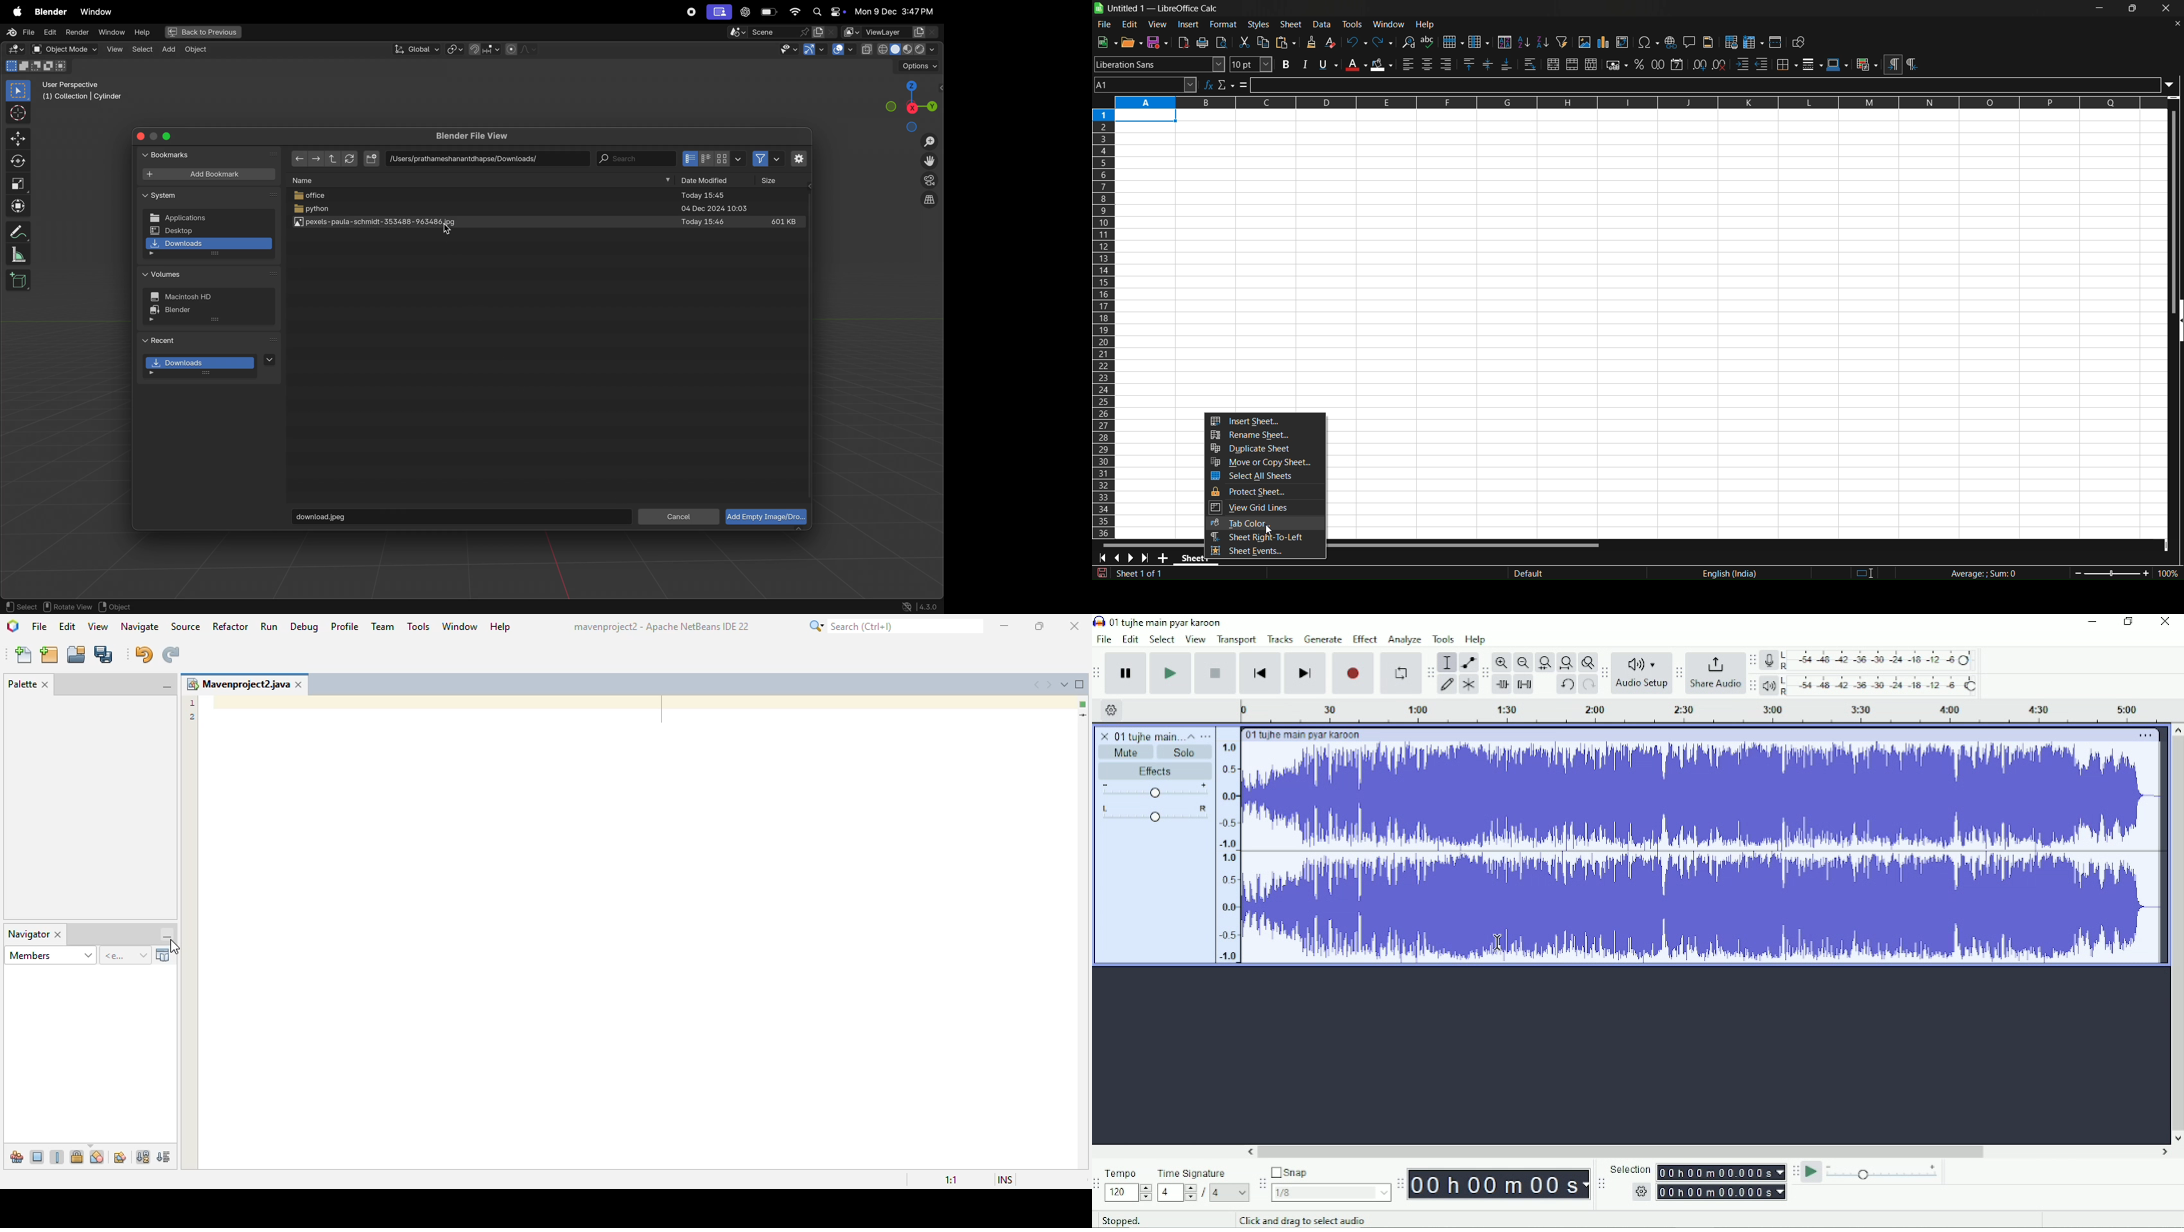 The height and width of the screenshot is (1232, 2184). What do you see at coordinates (1763, 64) in the screenshot?
I see `decrease indent` at bounding box center [1763, 64].